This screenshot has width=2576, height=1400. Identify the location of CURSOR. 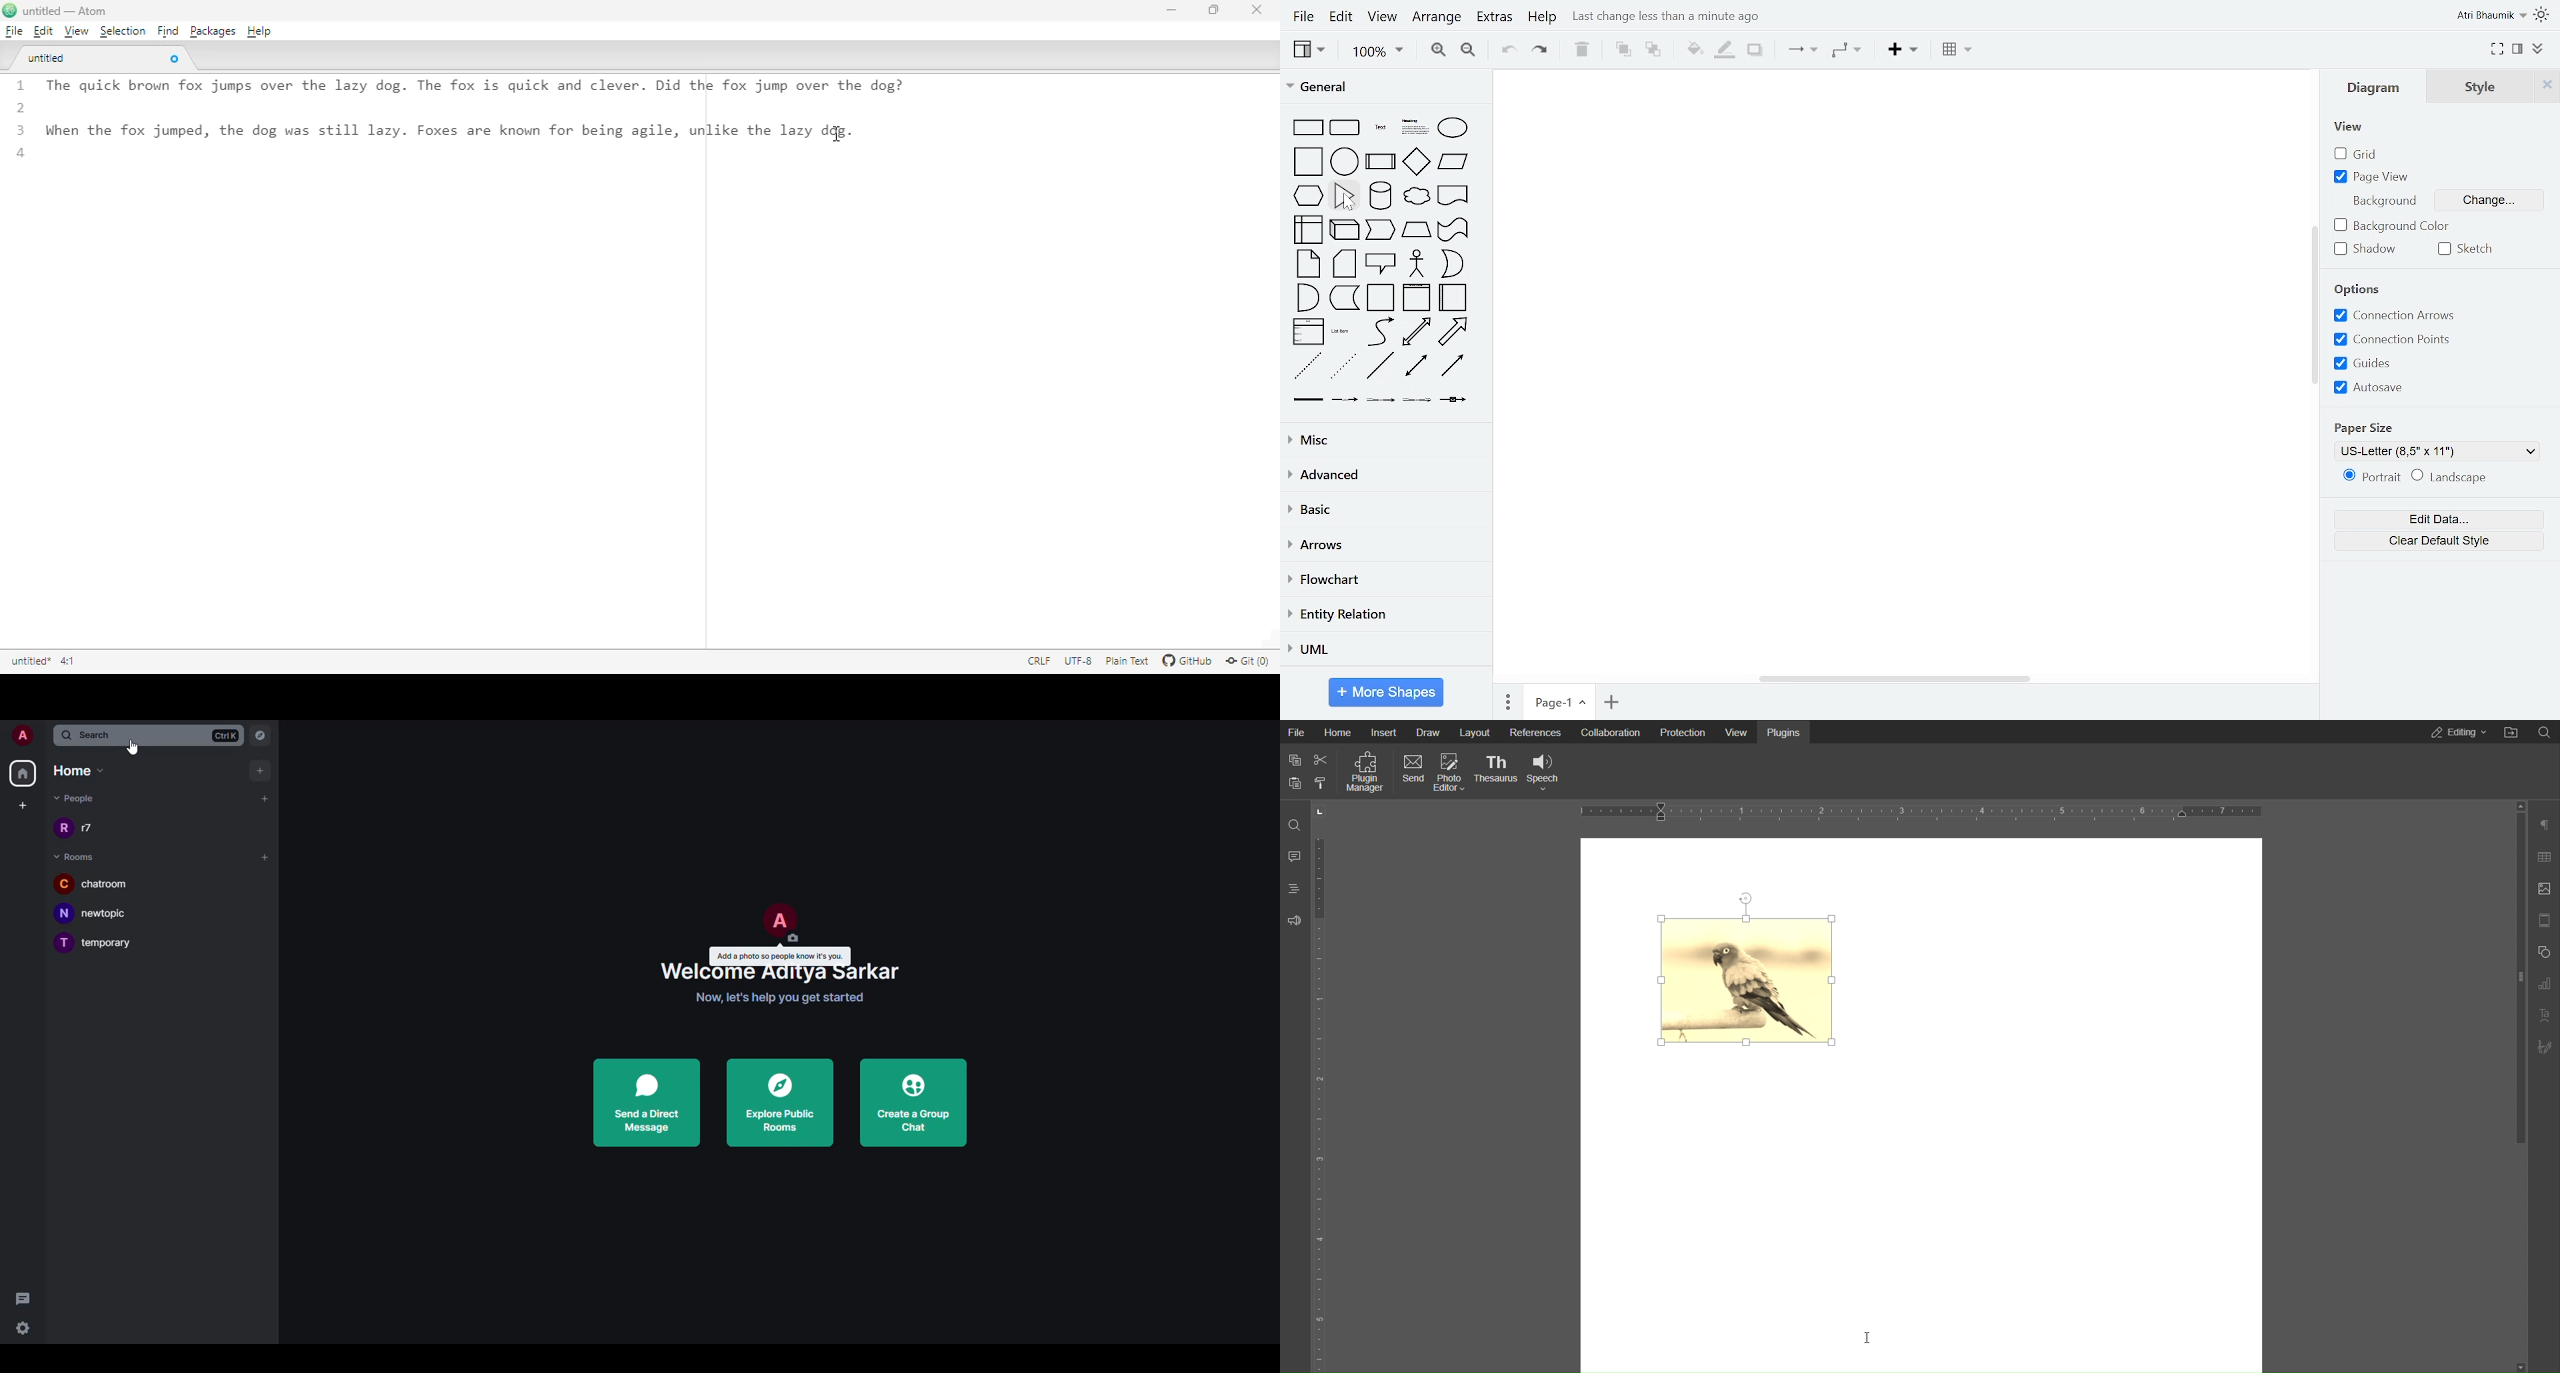
(133, 749).